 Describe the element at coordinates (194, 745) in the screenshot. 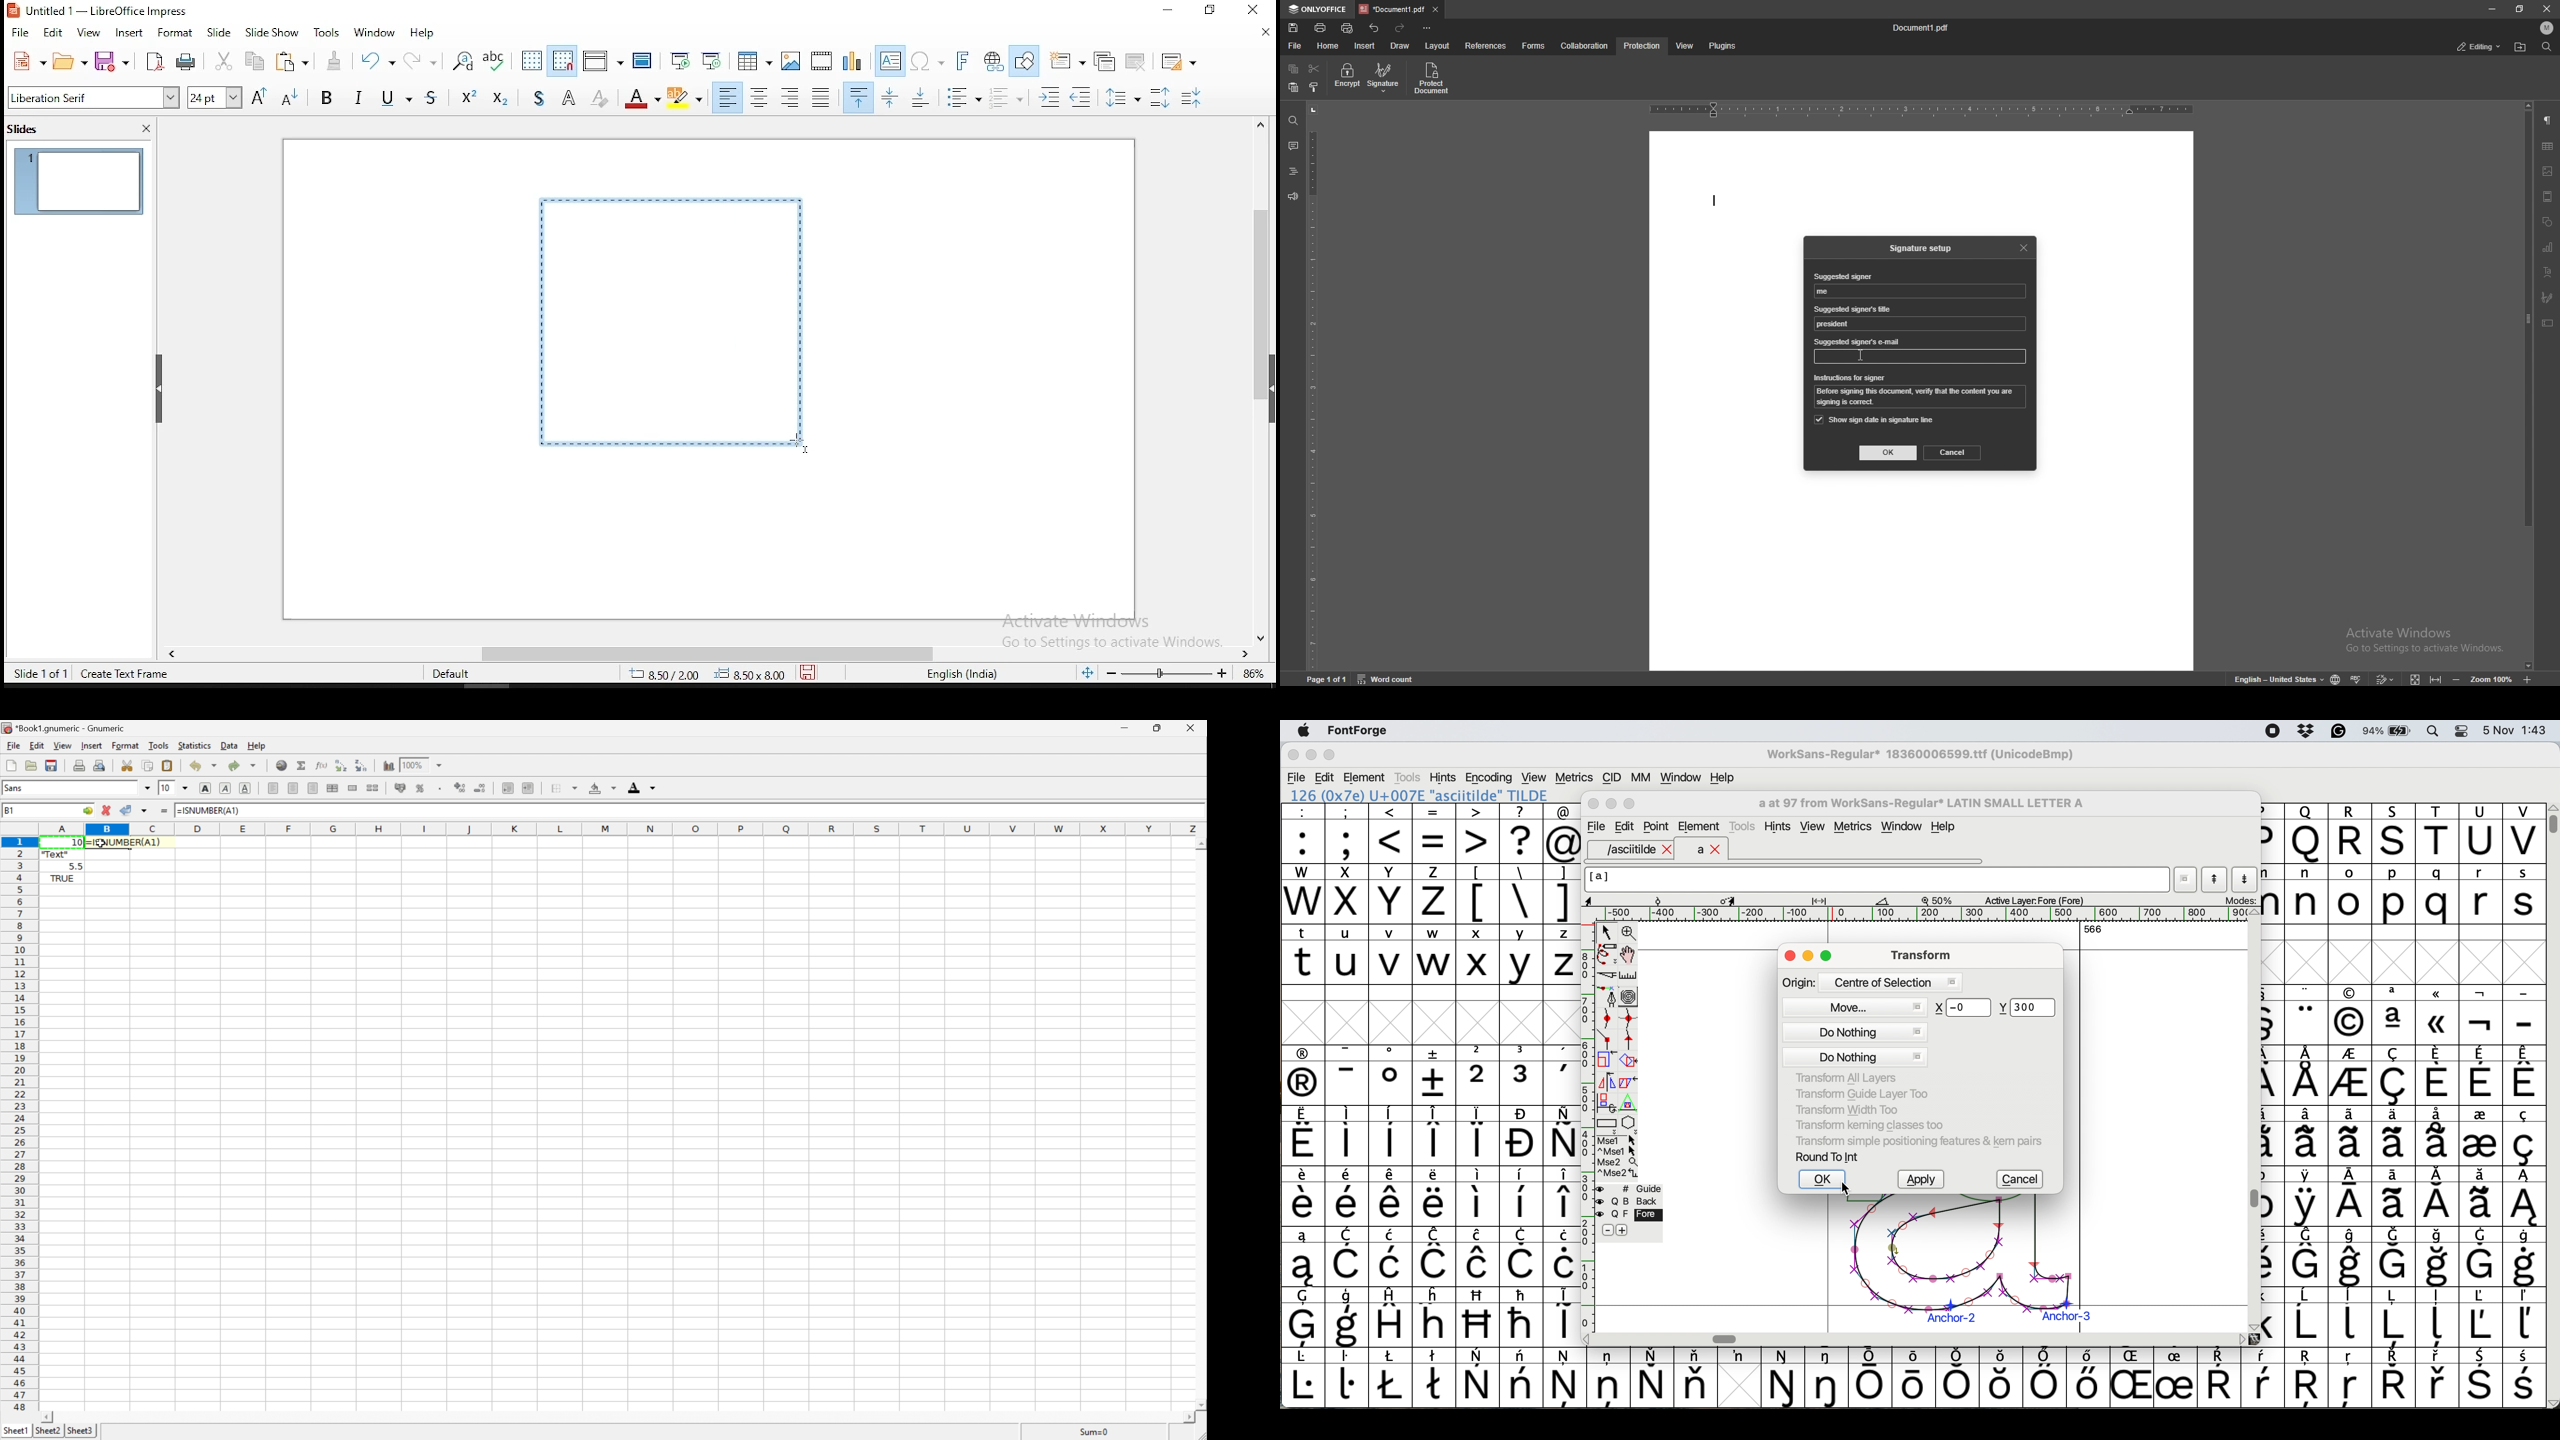

I see `Statistics` at that location.